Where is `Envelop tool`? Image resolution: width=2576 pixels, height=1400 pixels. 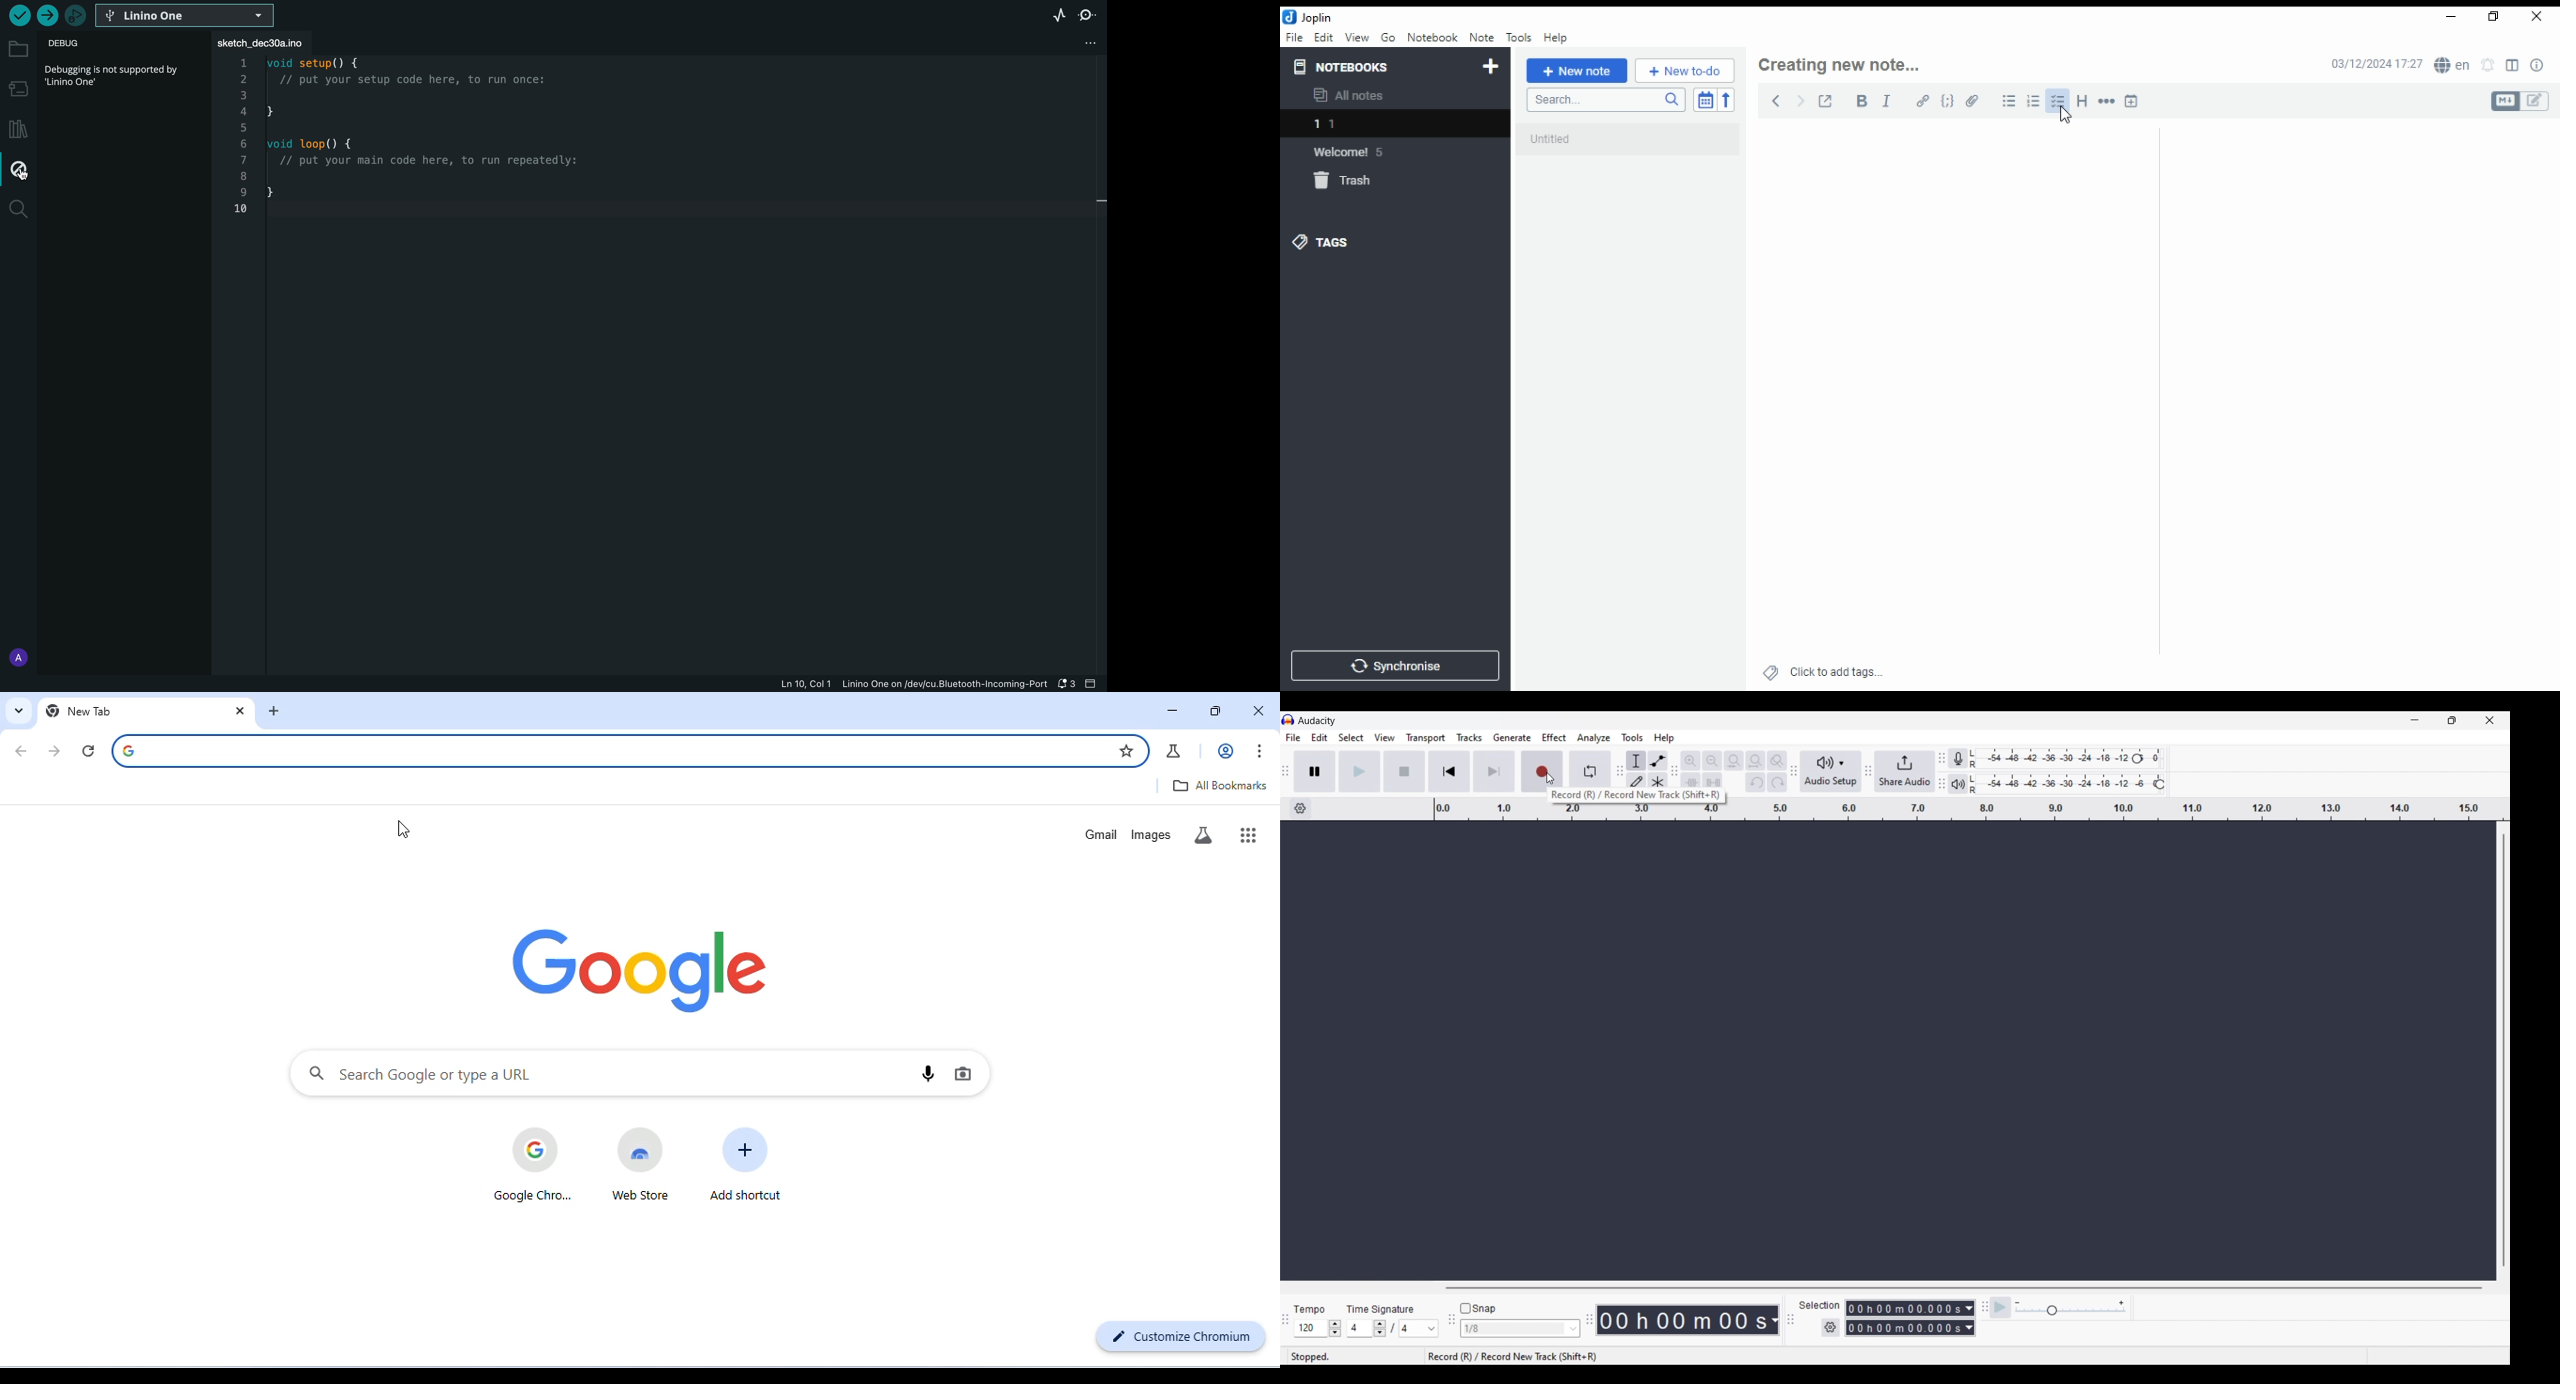
Envelop tool is located at coordinates (1658, 761).